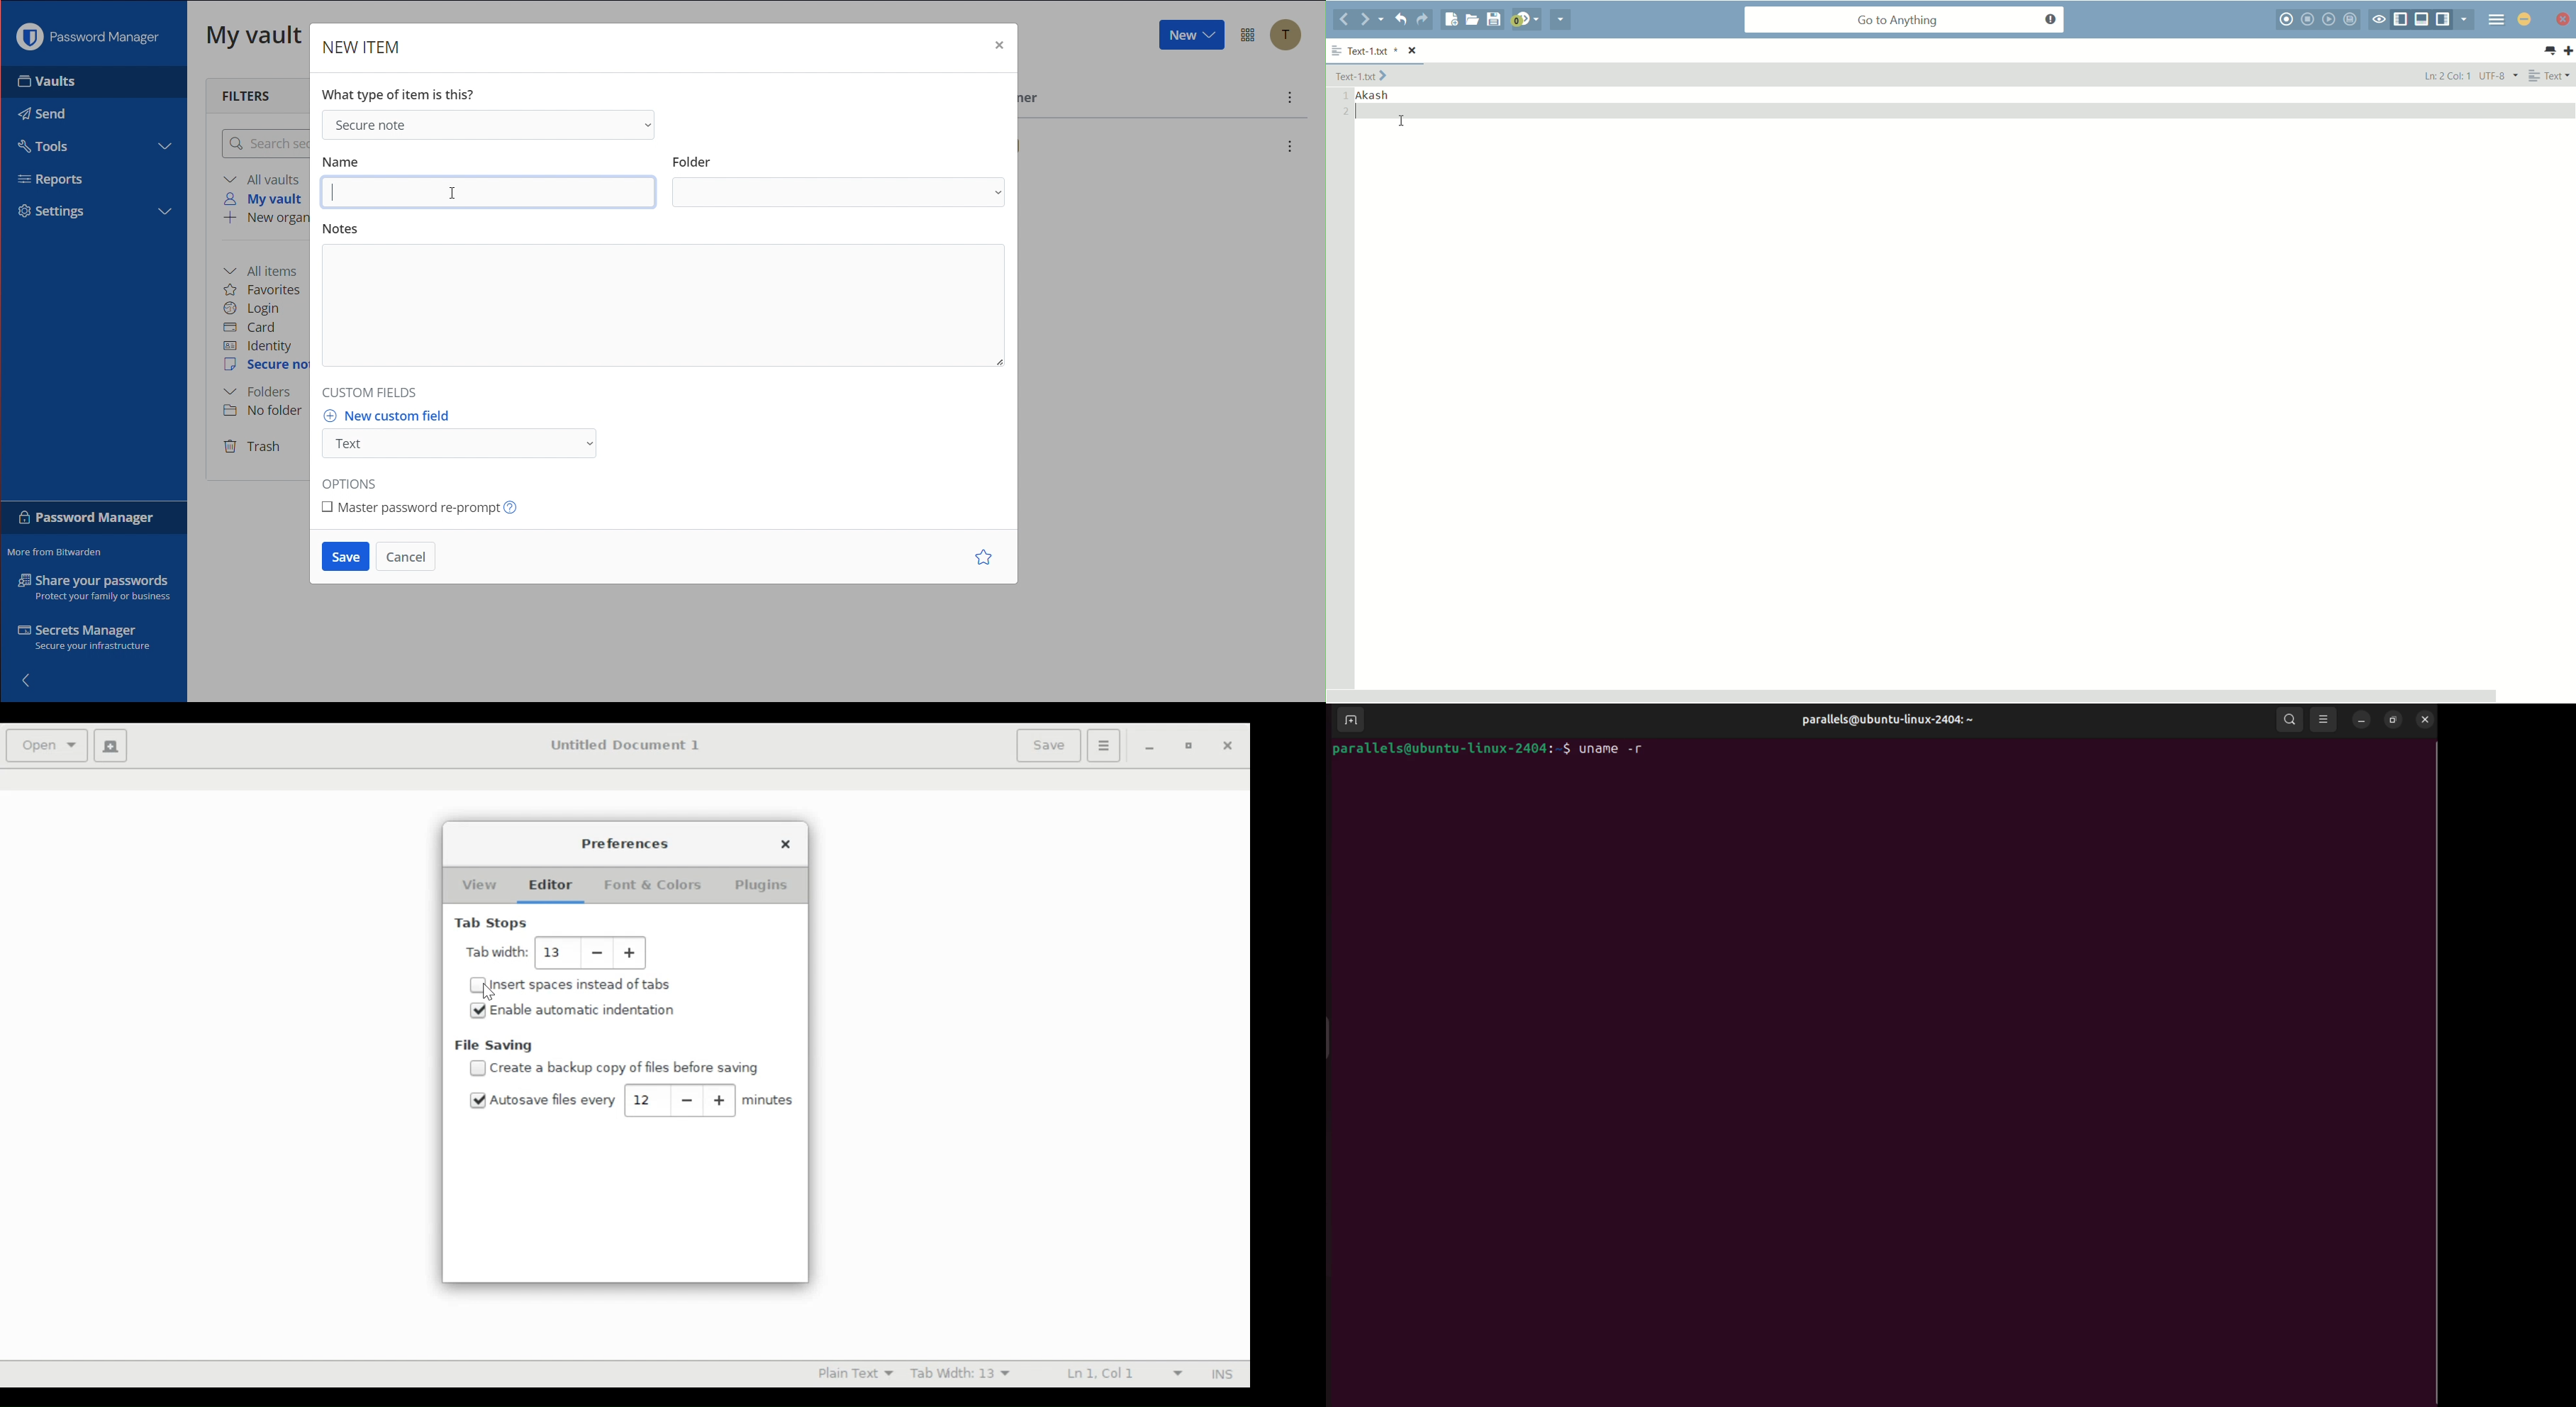 This screenshot has width=2576, height=1428. Describe the element at coordinates (1123, 1374) in the screenshot. I see `Ln 1 Col 1` at that location.